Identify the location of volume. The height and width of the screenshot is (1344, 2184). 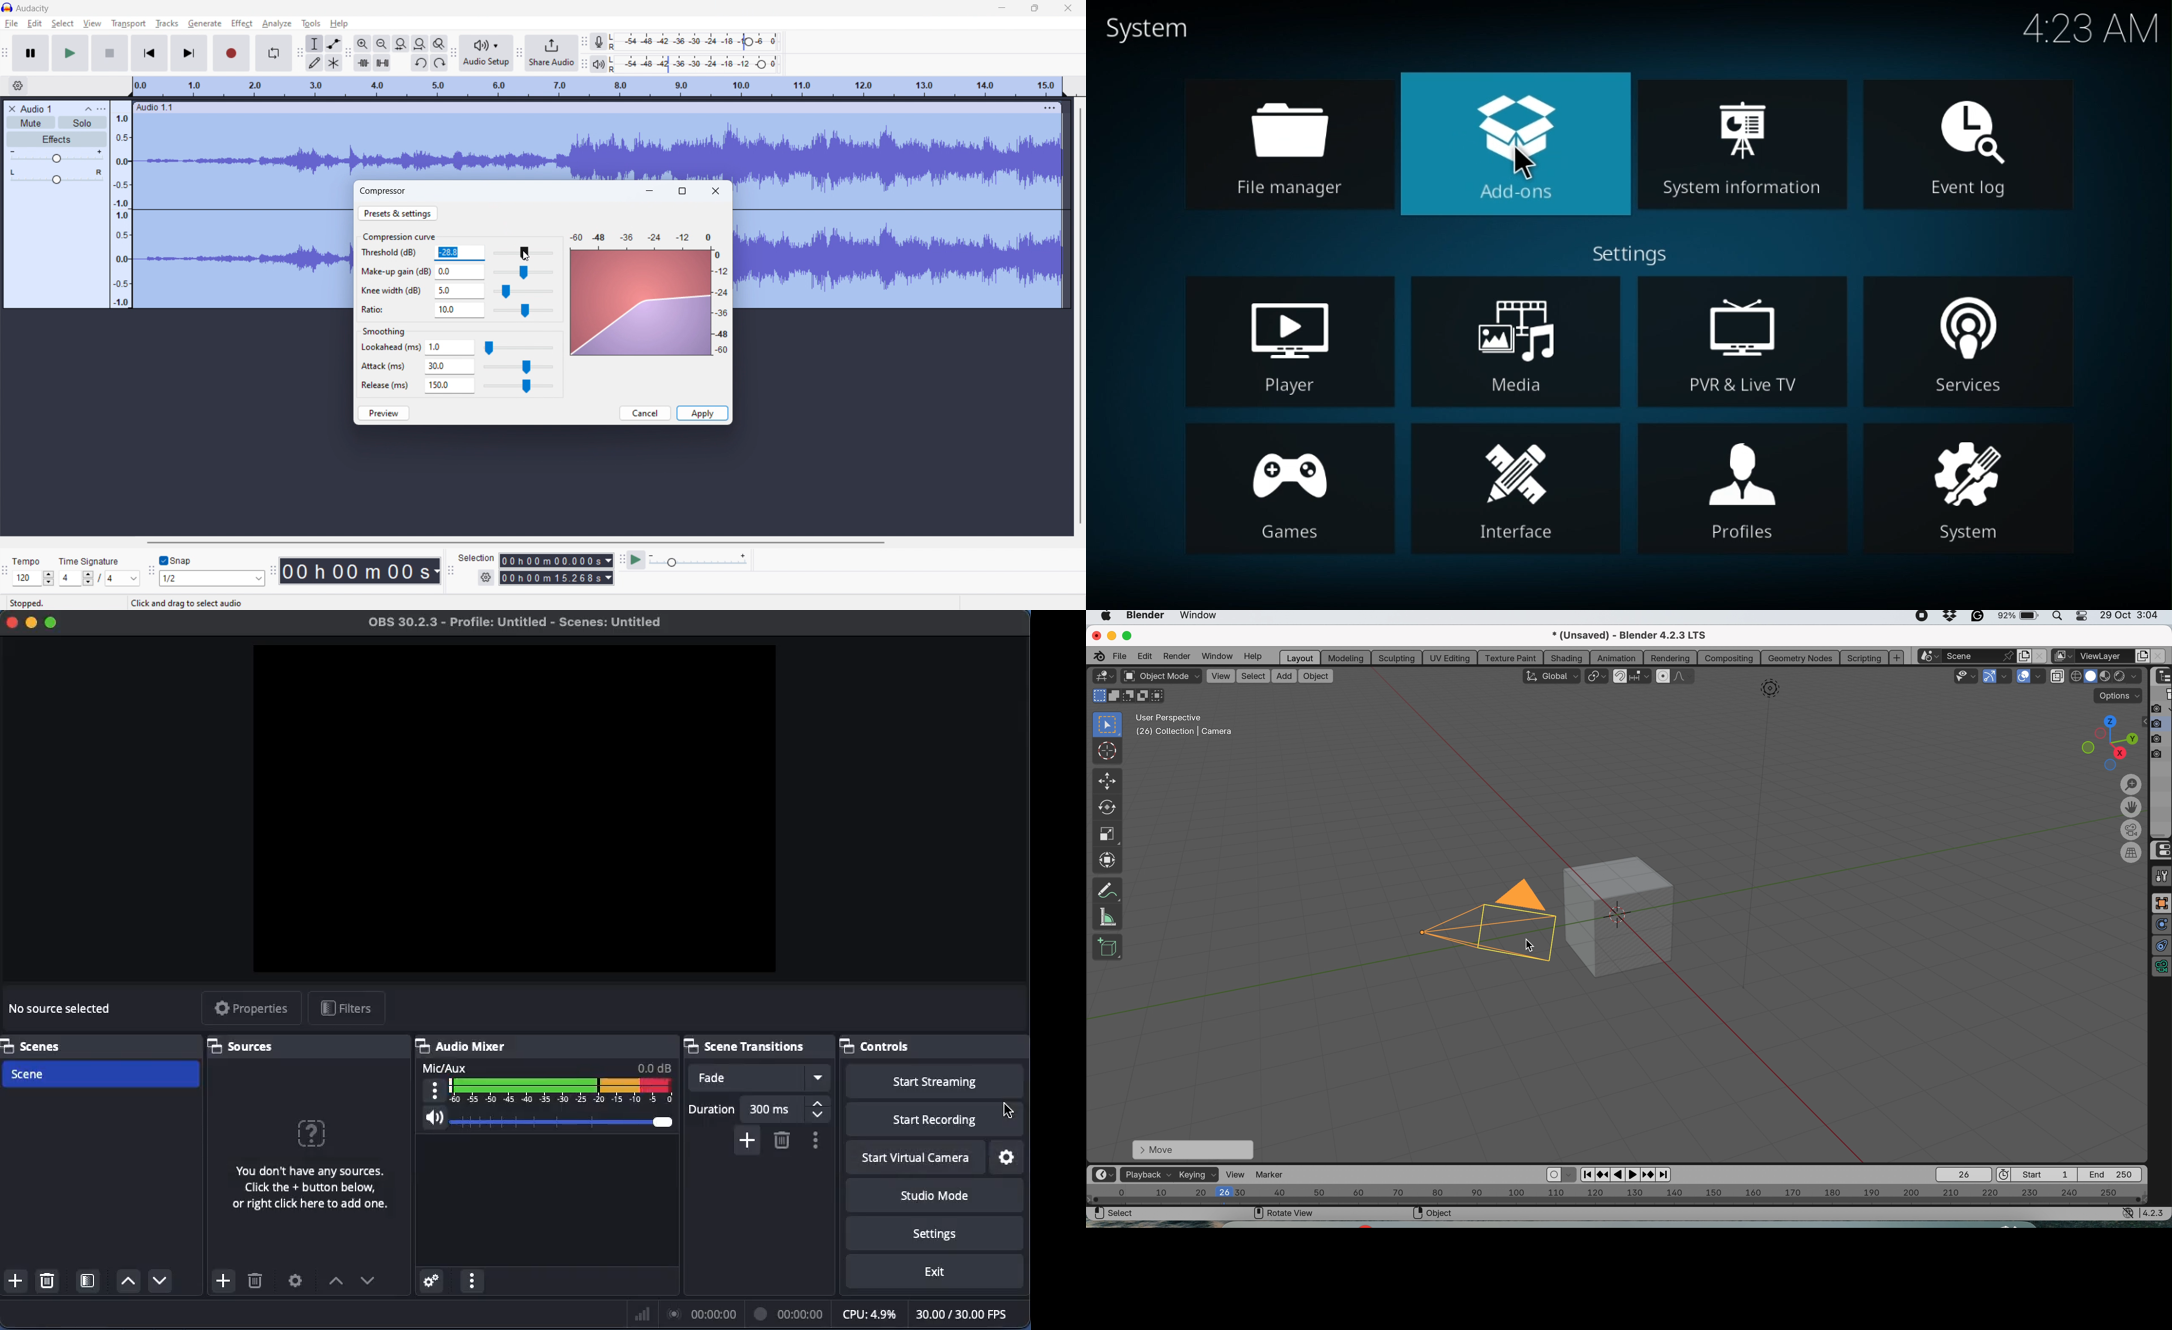
(55, 157).